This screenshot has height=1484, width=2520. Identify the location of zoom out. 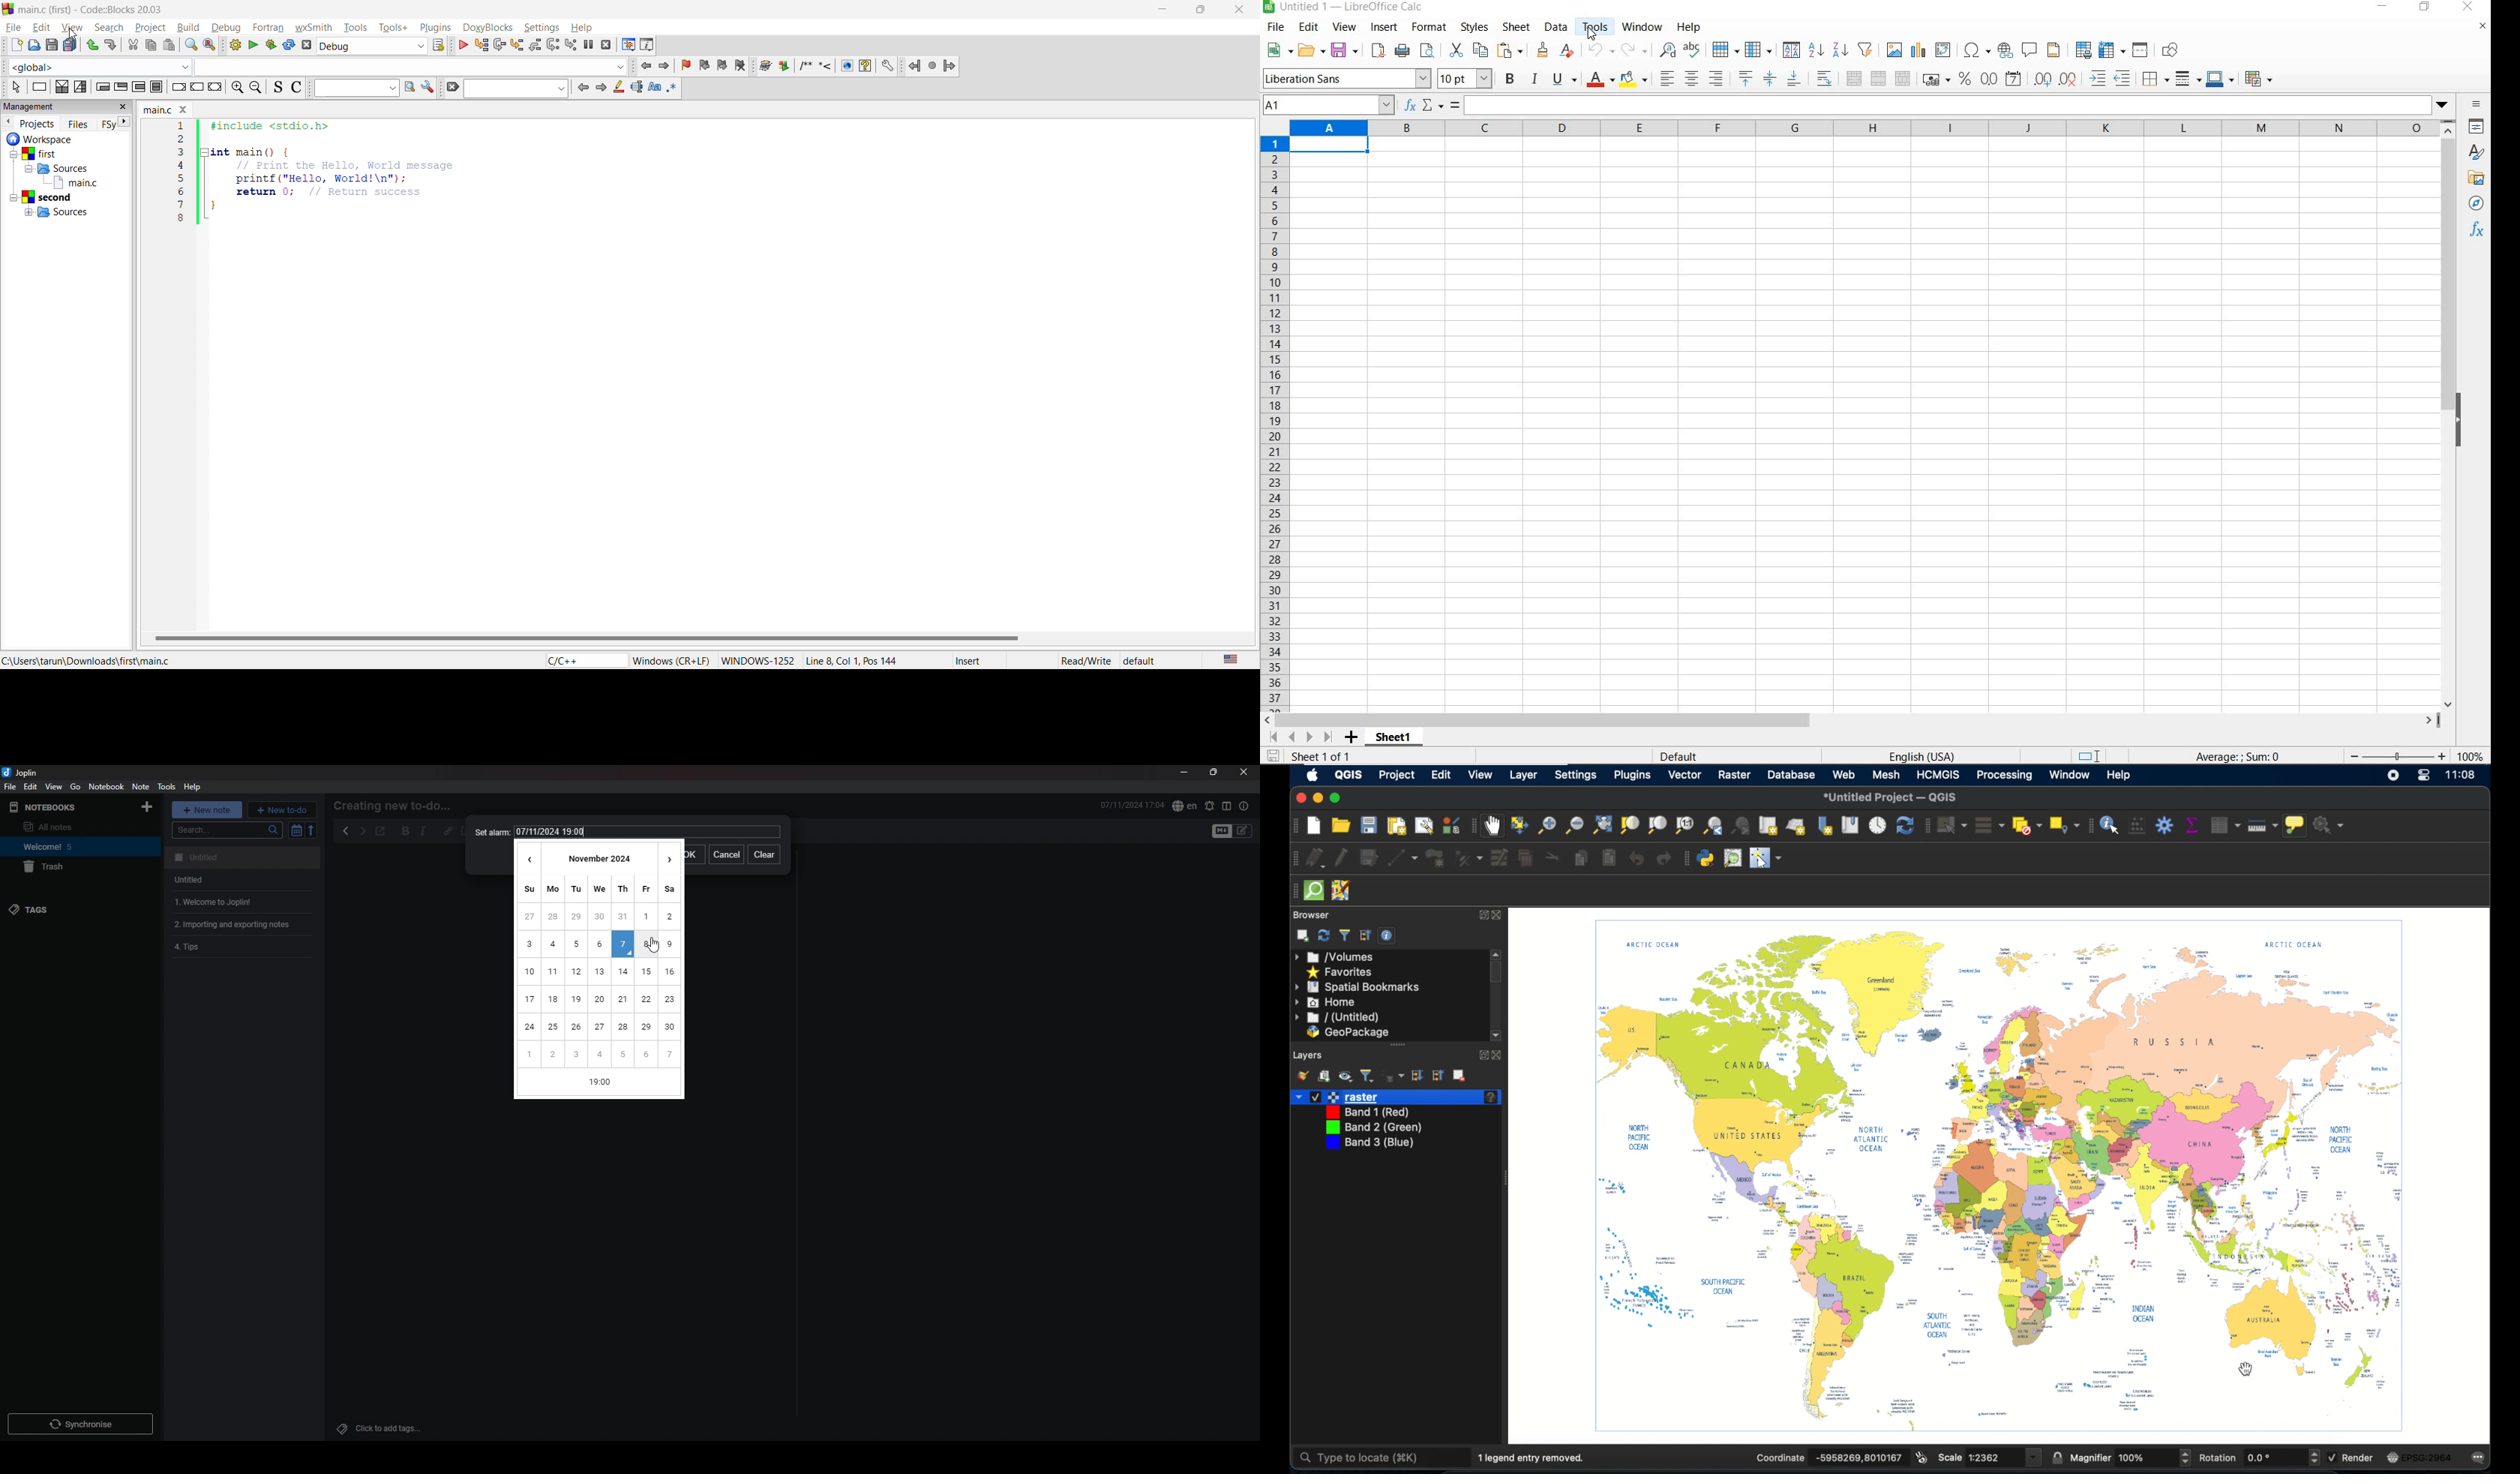
(258, 89).